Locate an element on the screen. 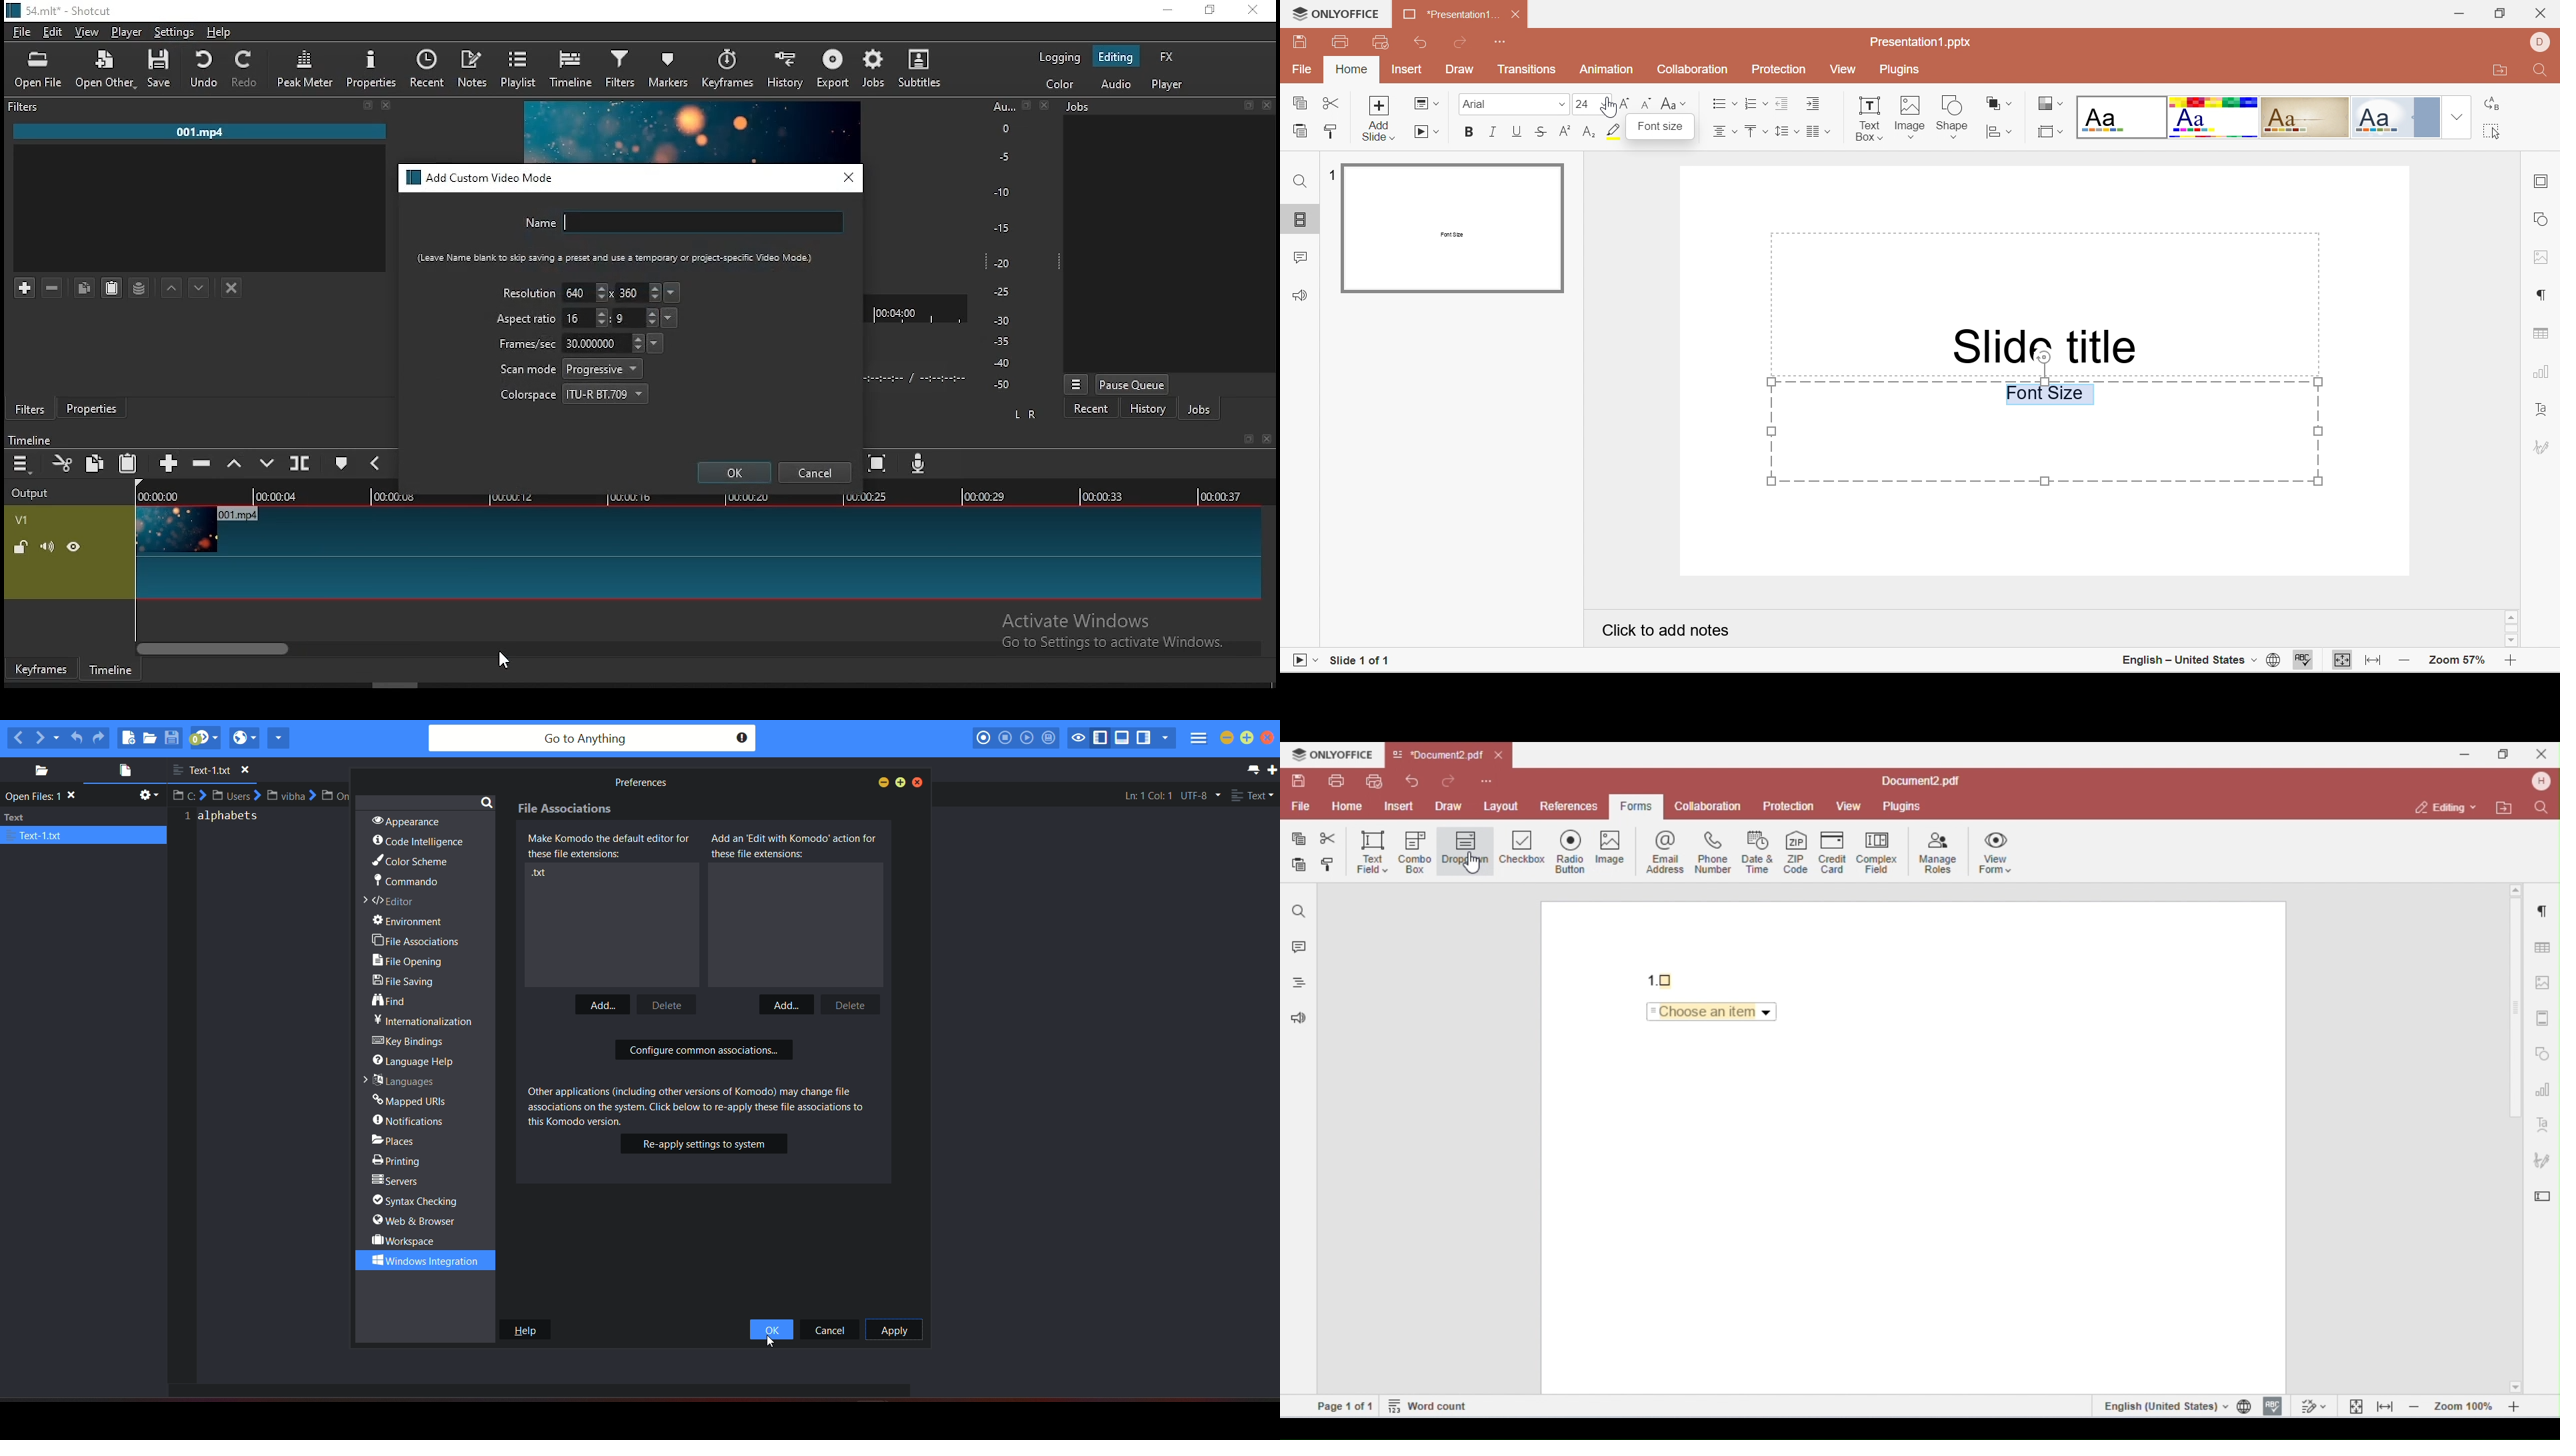 Image resolution: width=2576 pixels, height=1456 pixels. Drop Down is located at coordinates (2457, 115).